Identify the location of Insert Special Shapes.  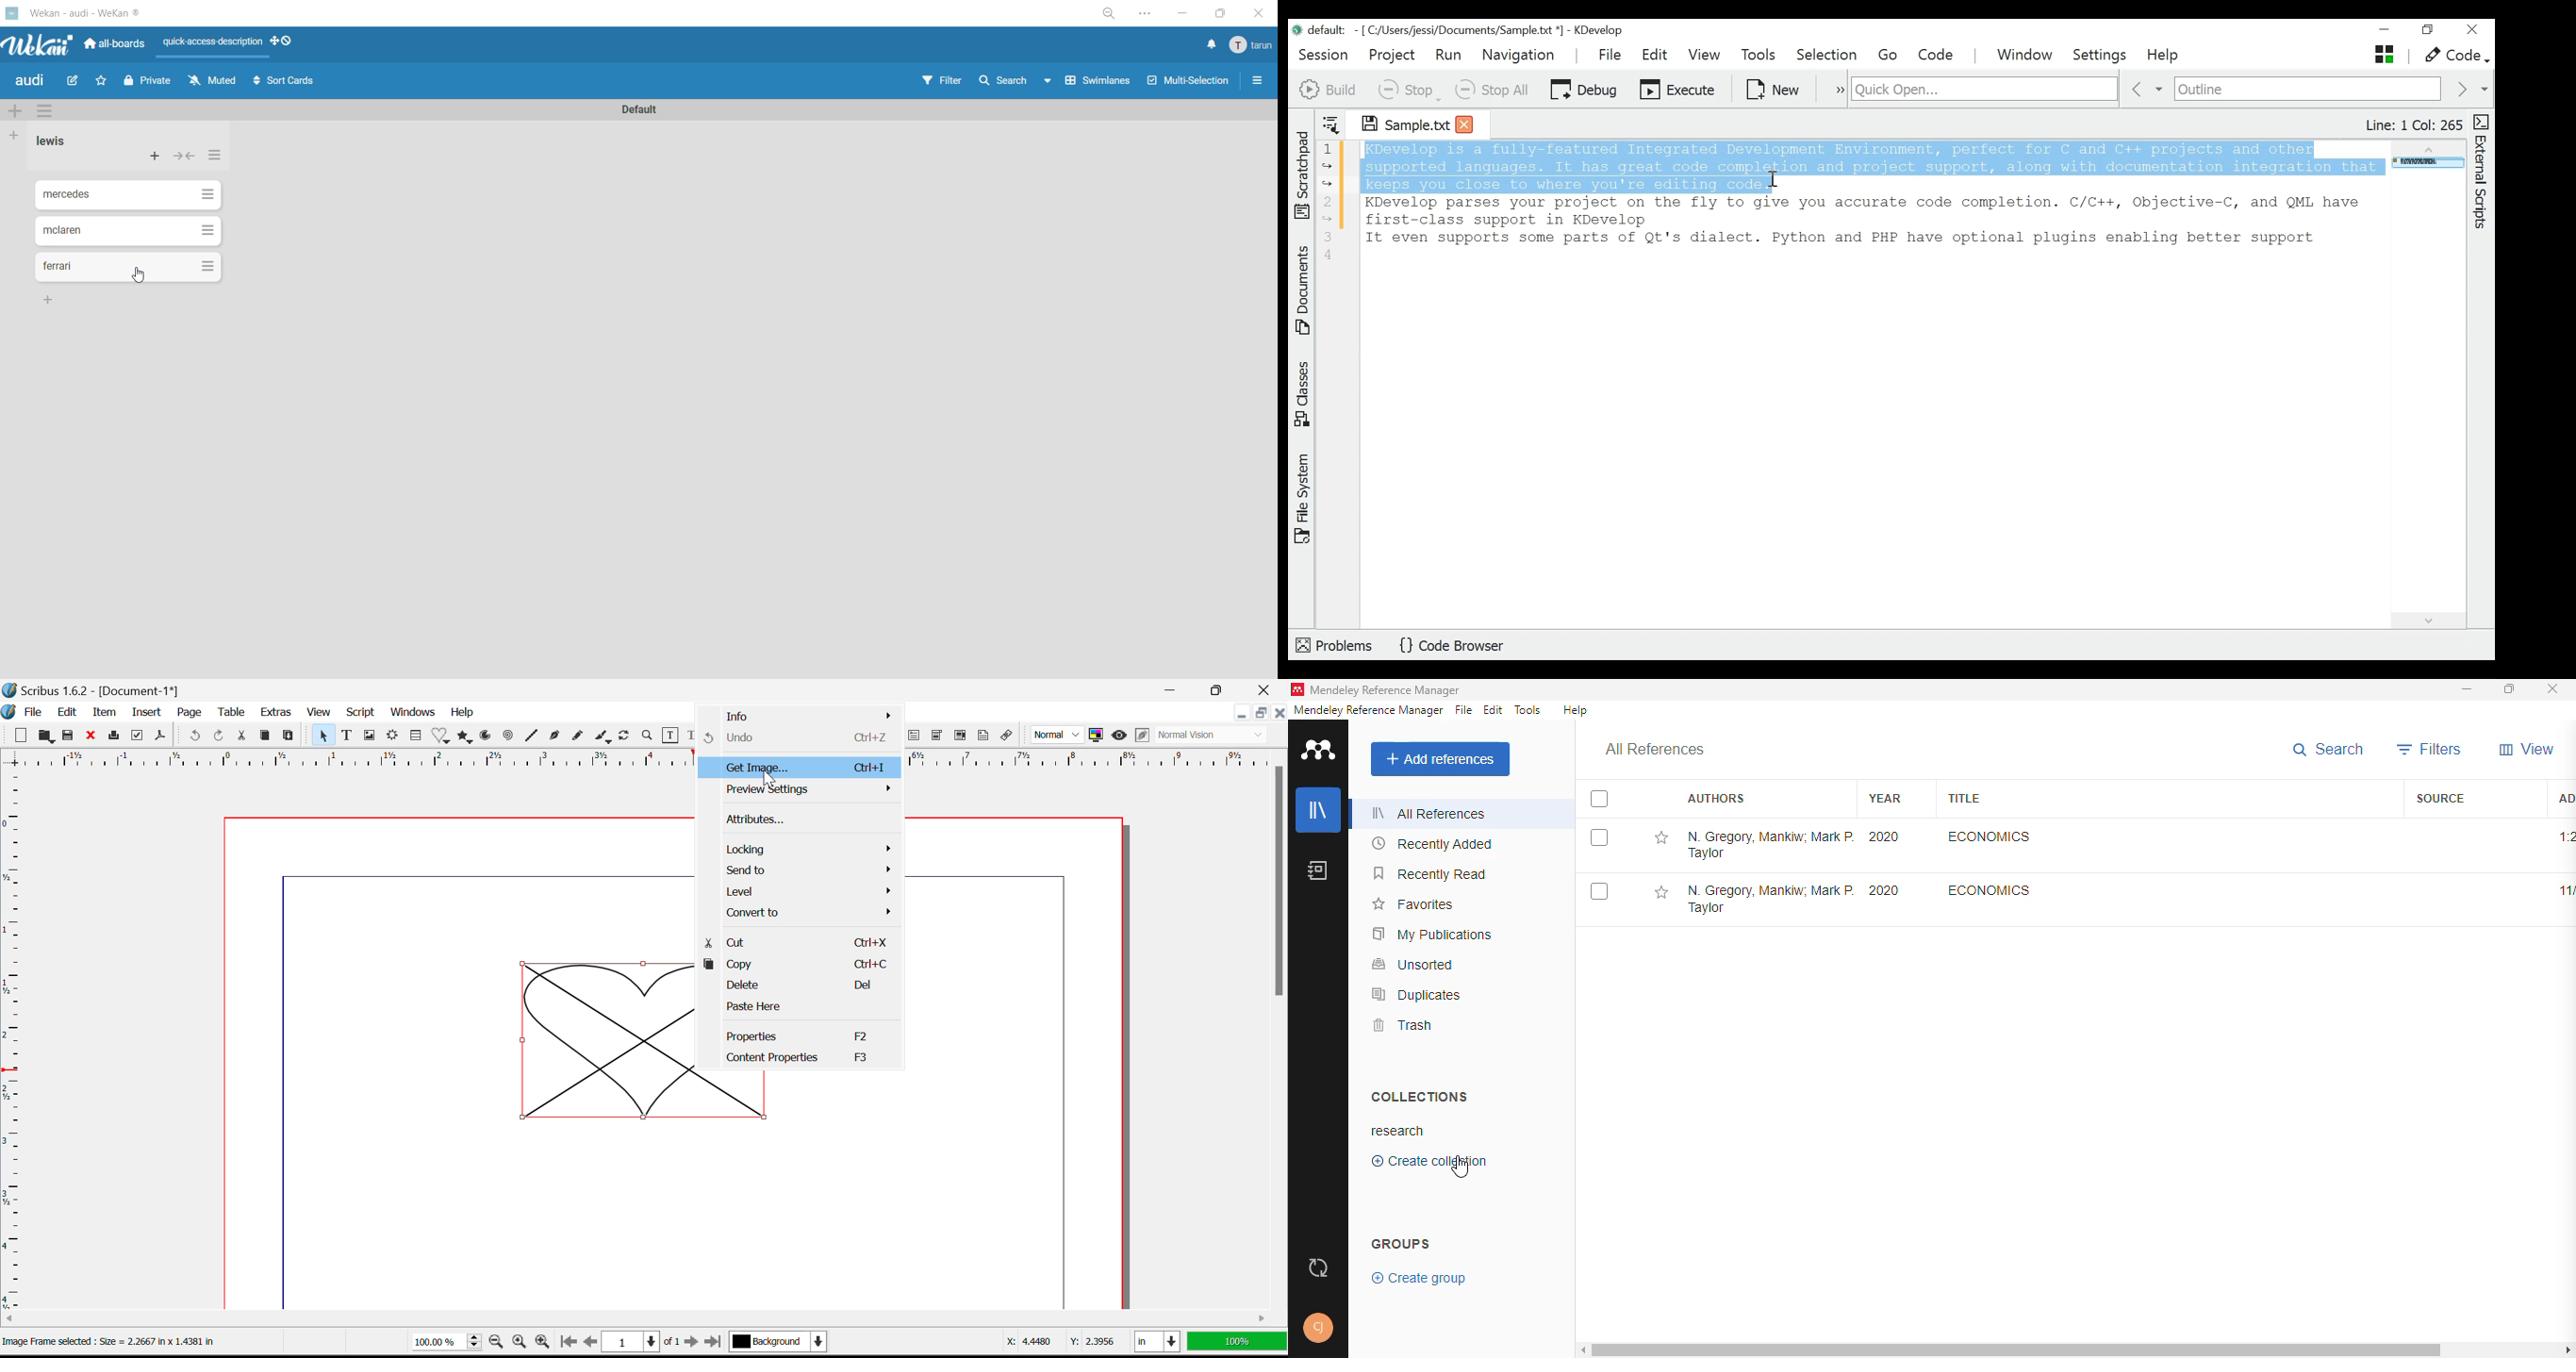
(441, 737).